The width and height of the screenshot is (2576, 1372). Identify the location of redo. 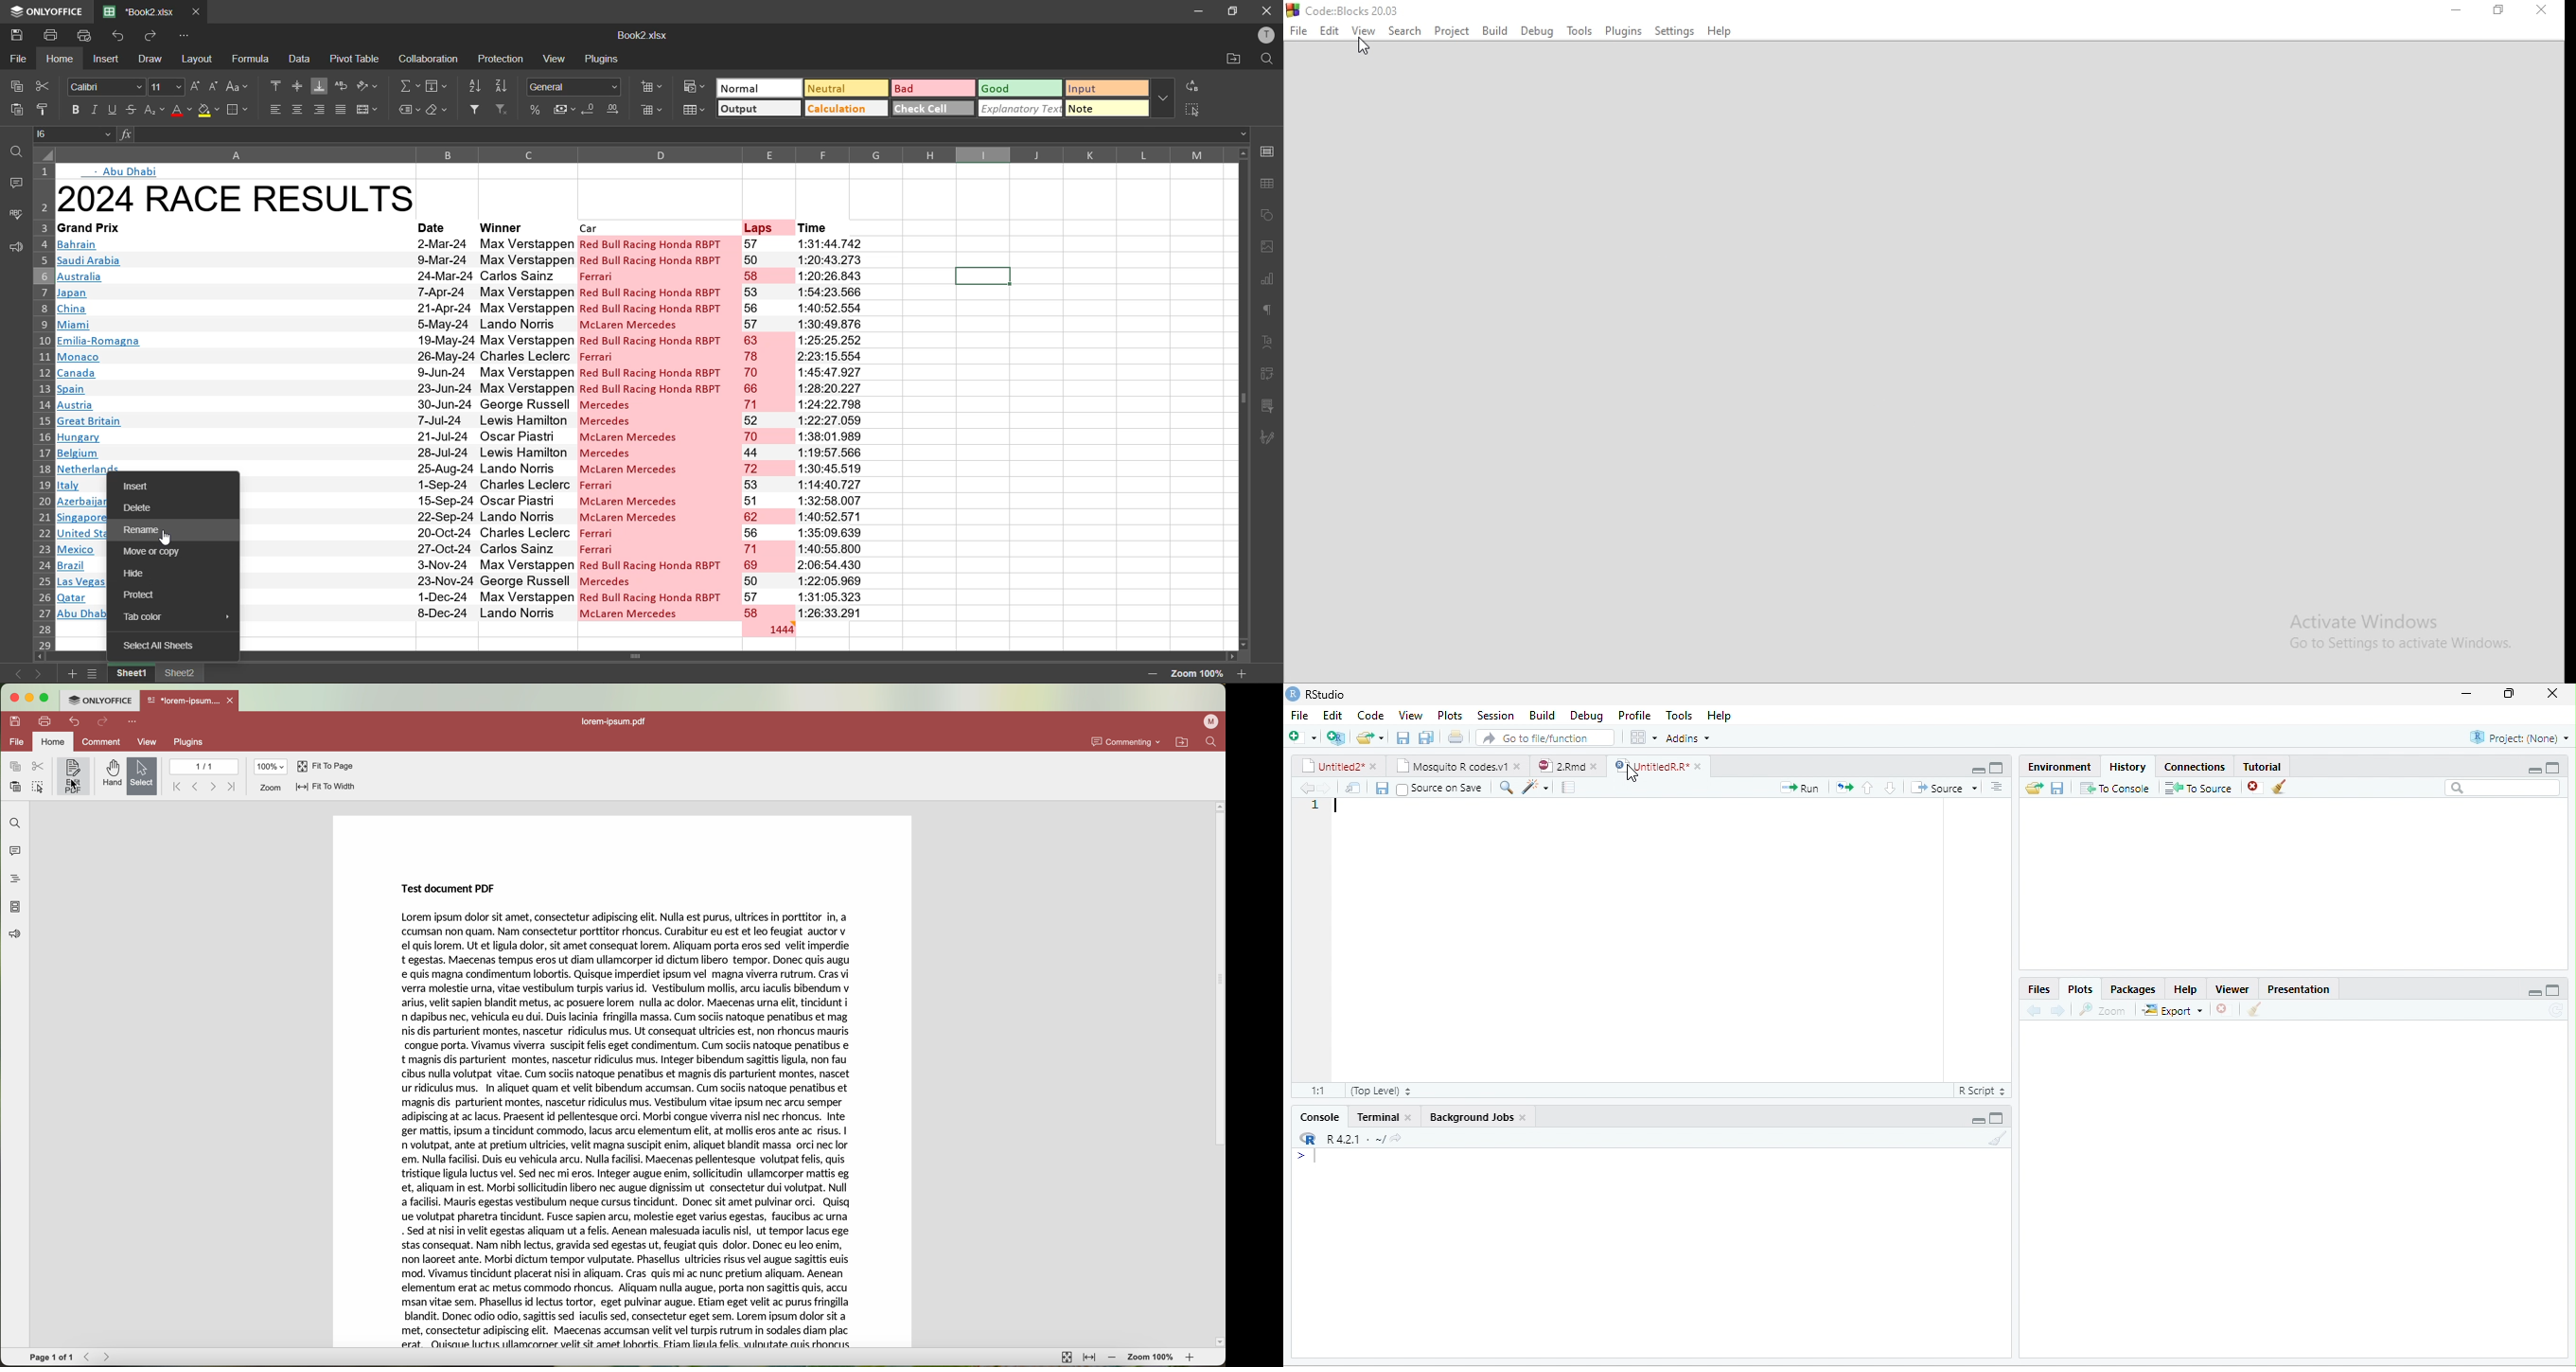
(155, 35).